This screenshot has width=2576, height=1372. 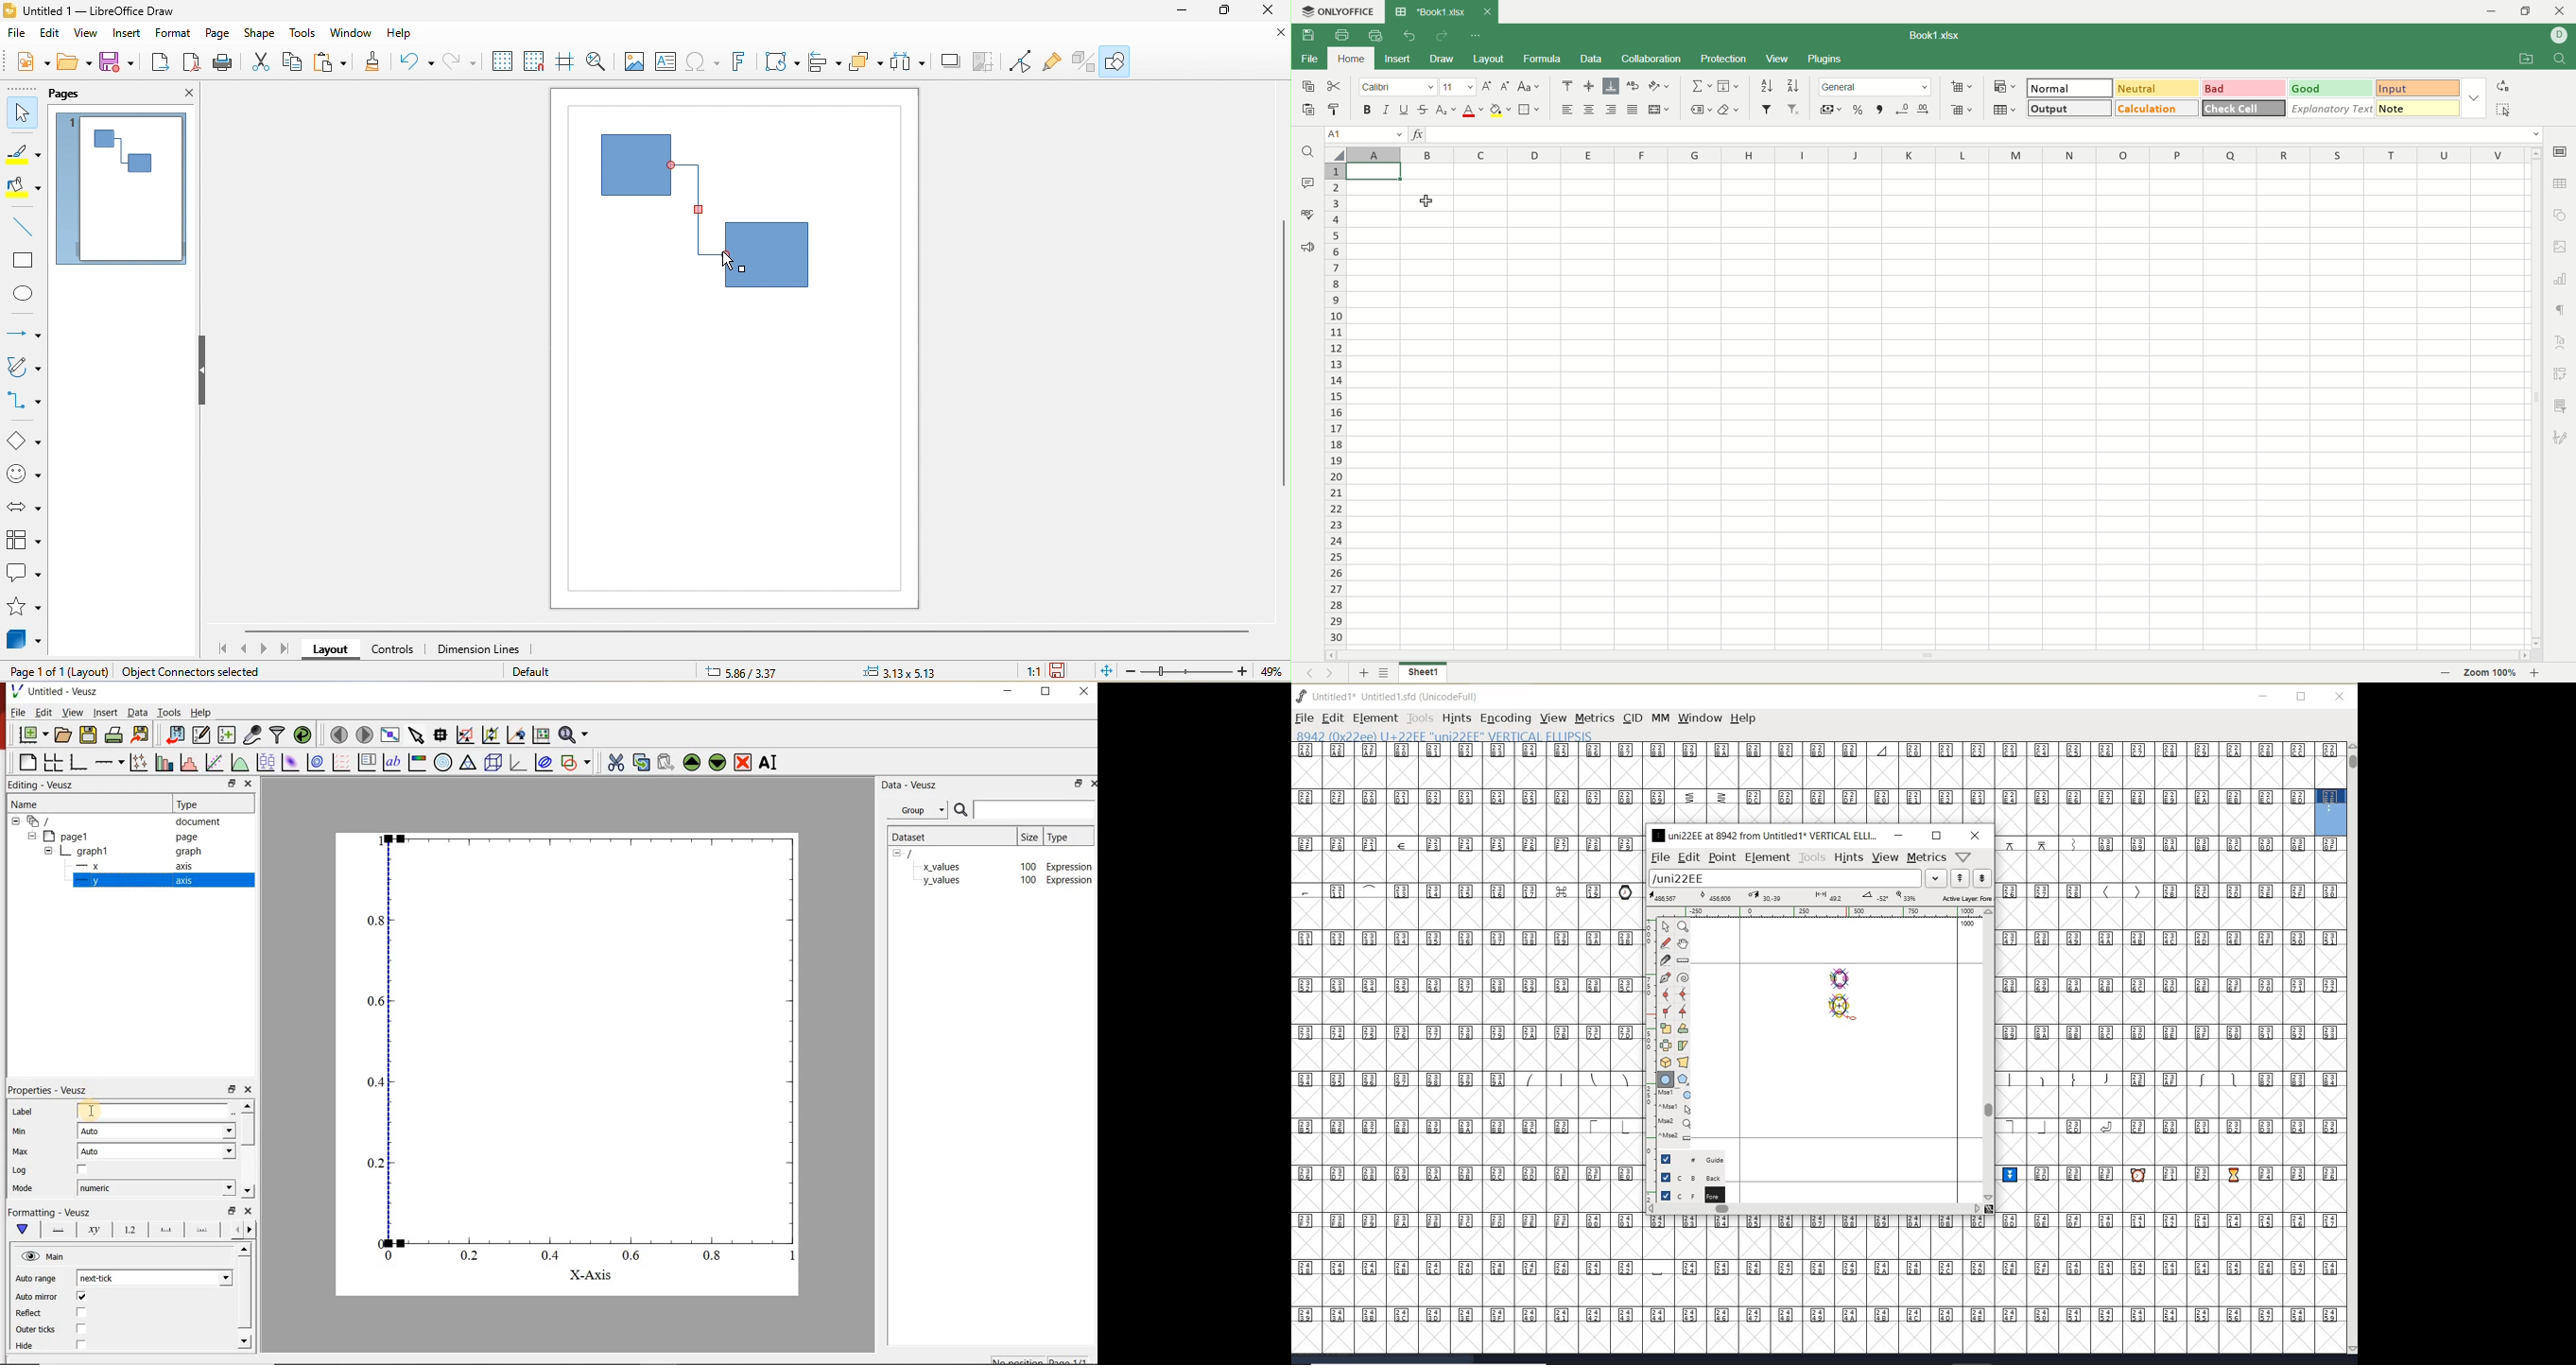 What do you see at coordinates (1649, 1054) in the screenshot?
I see `SCALE` at bounding box center [1649, 1054].